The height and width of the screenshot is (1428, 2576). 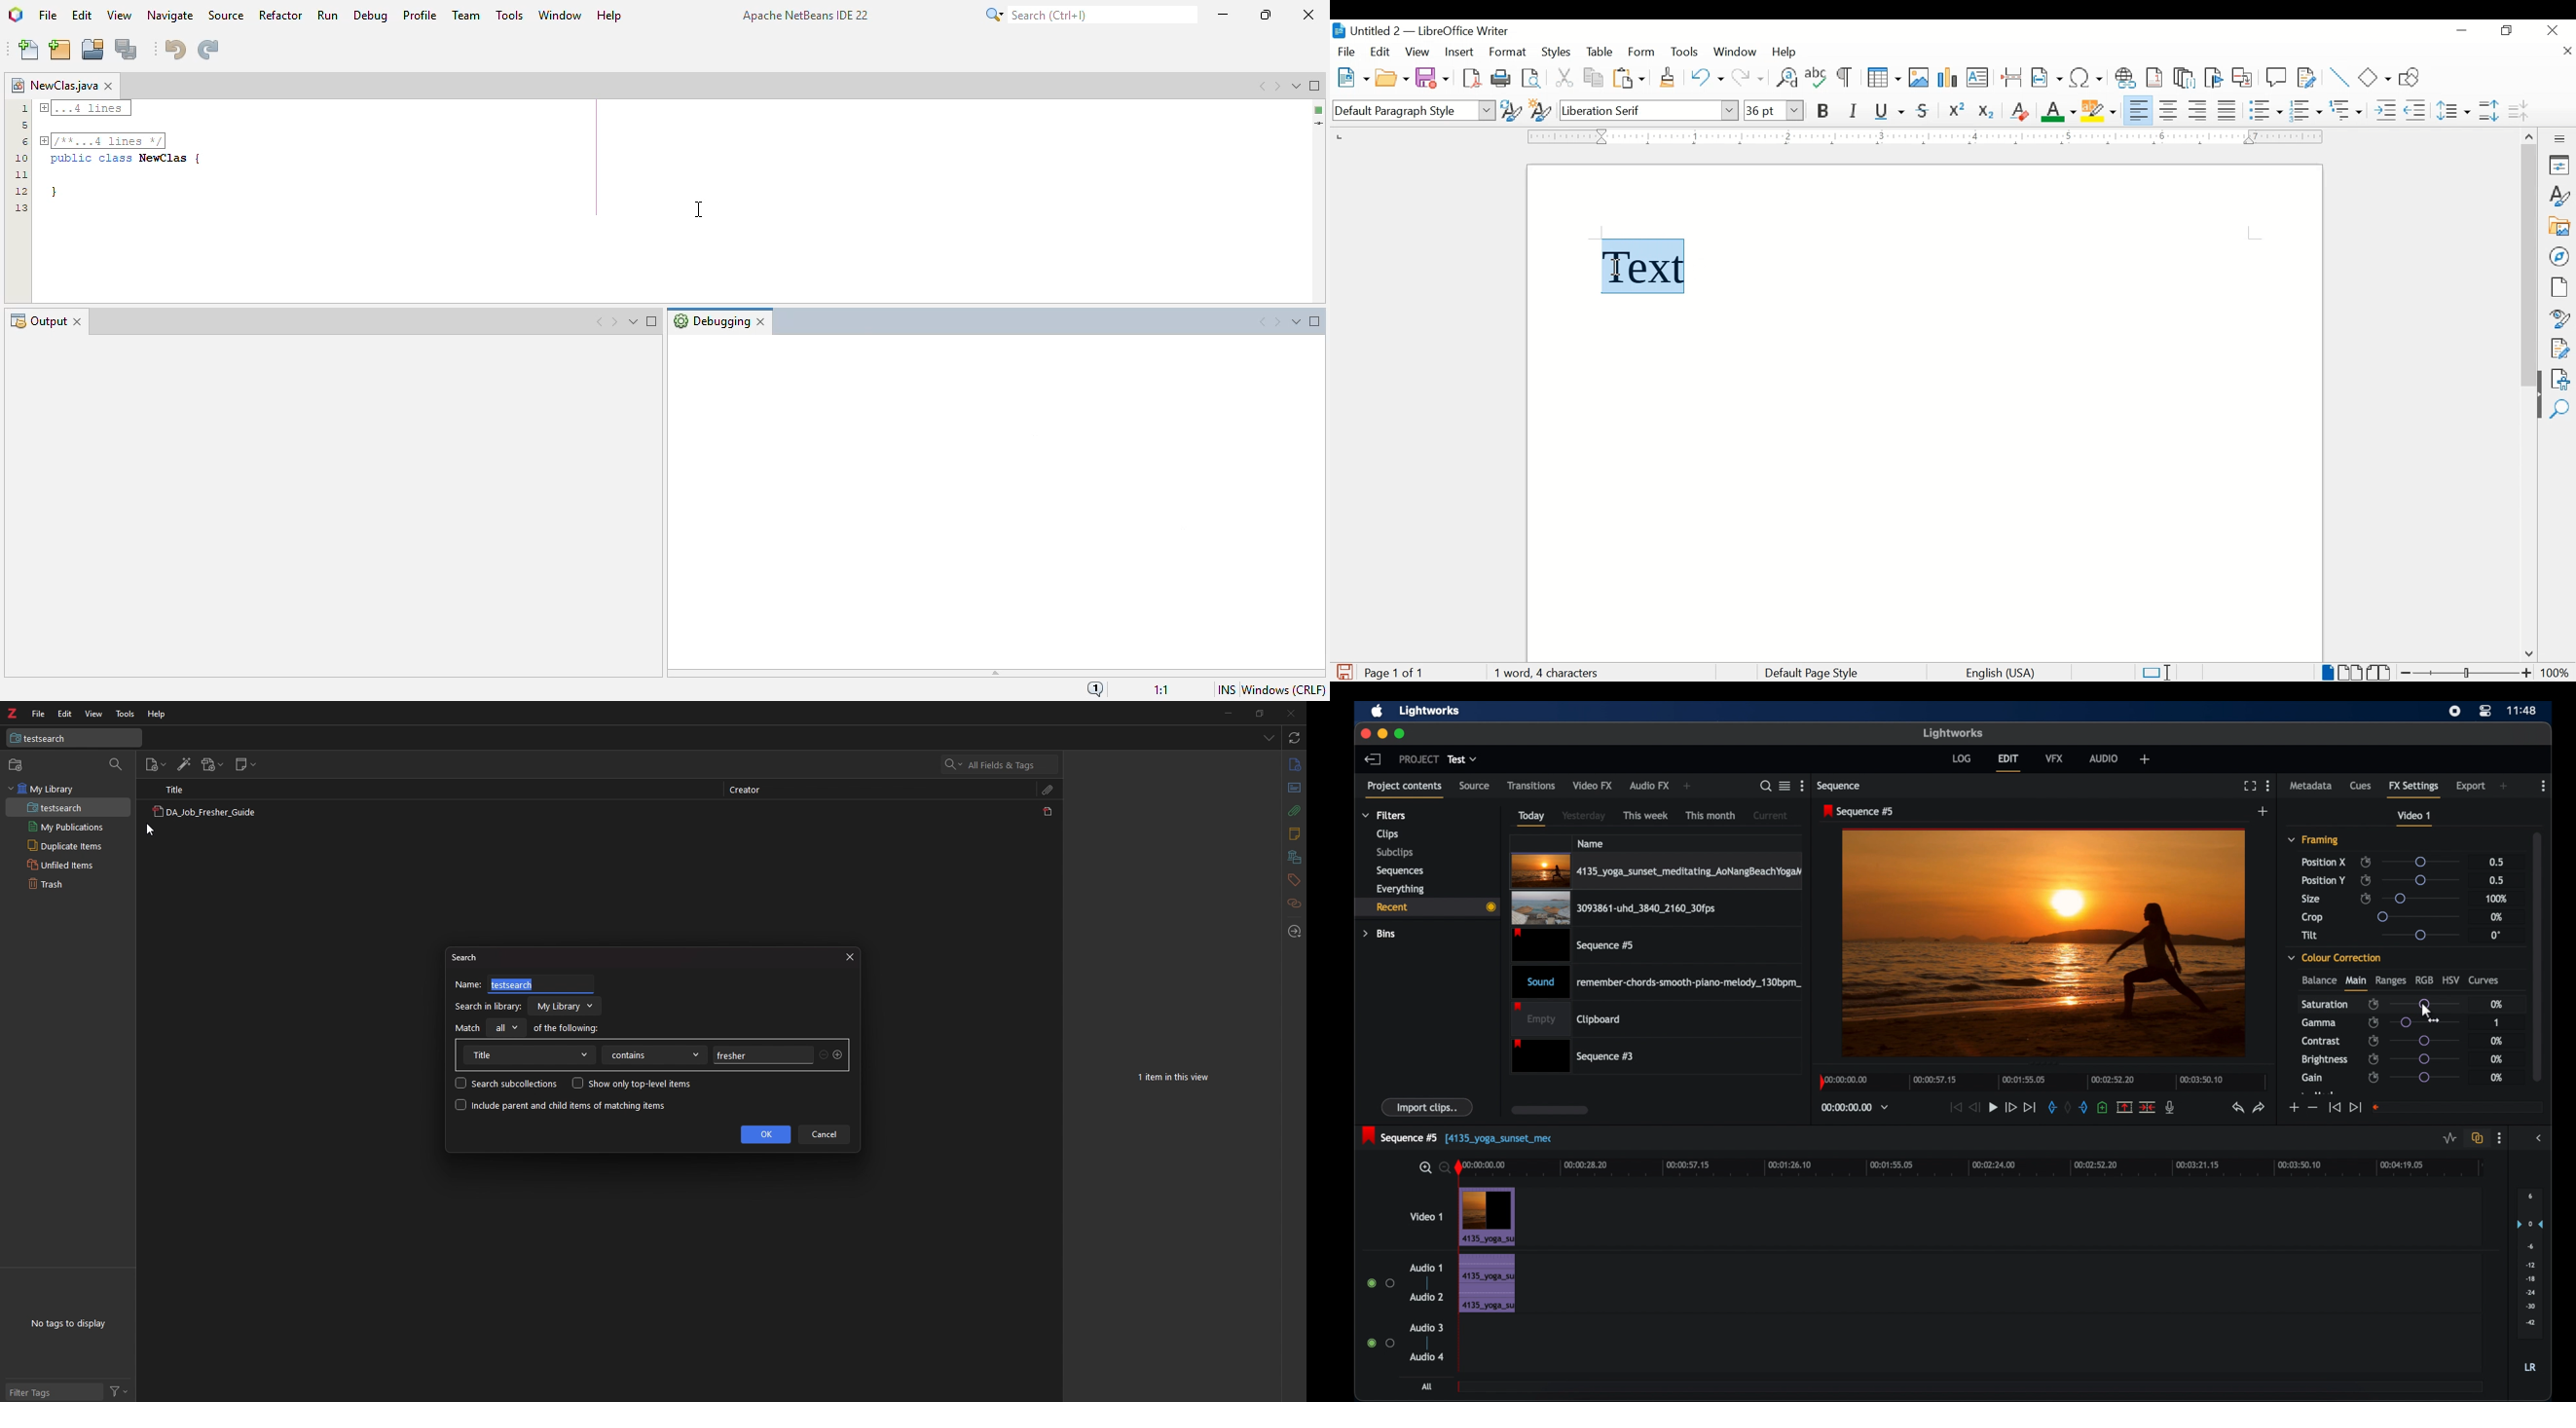 What do you see at coordinates (2139, 109) in the screenshot?
I see `align left` at bounding box center [2139, 109].